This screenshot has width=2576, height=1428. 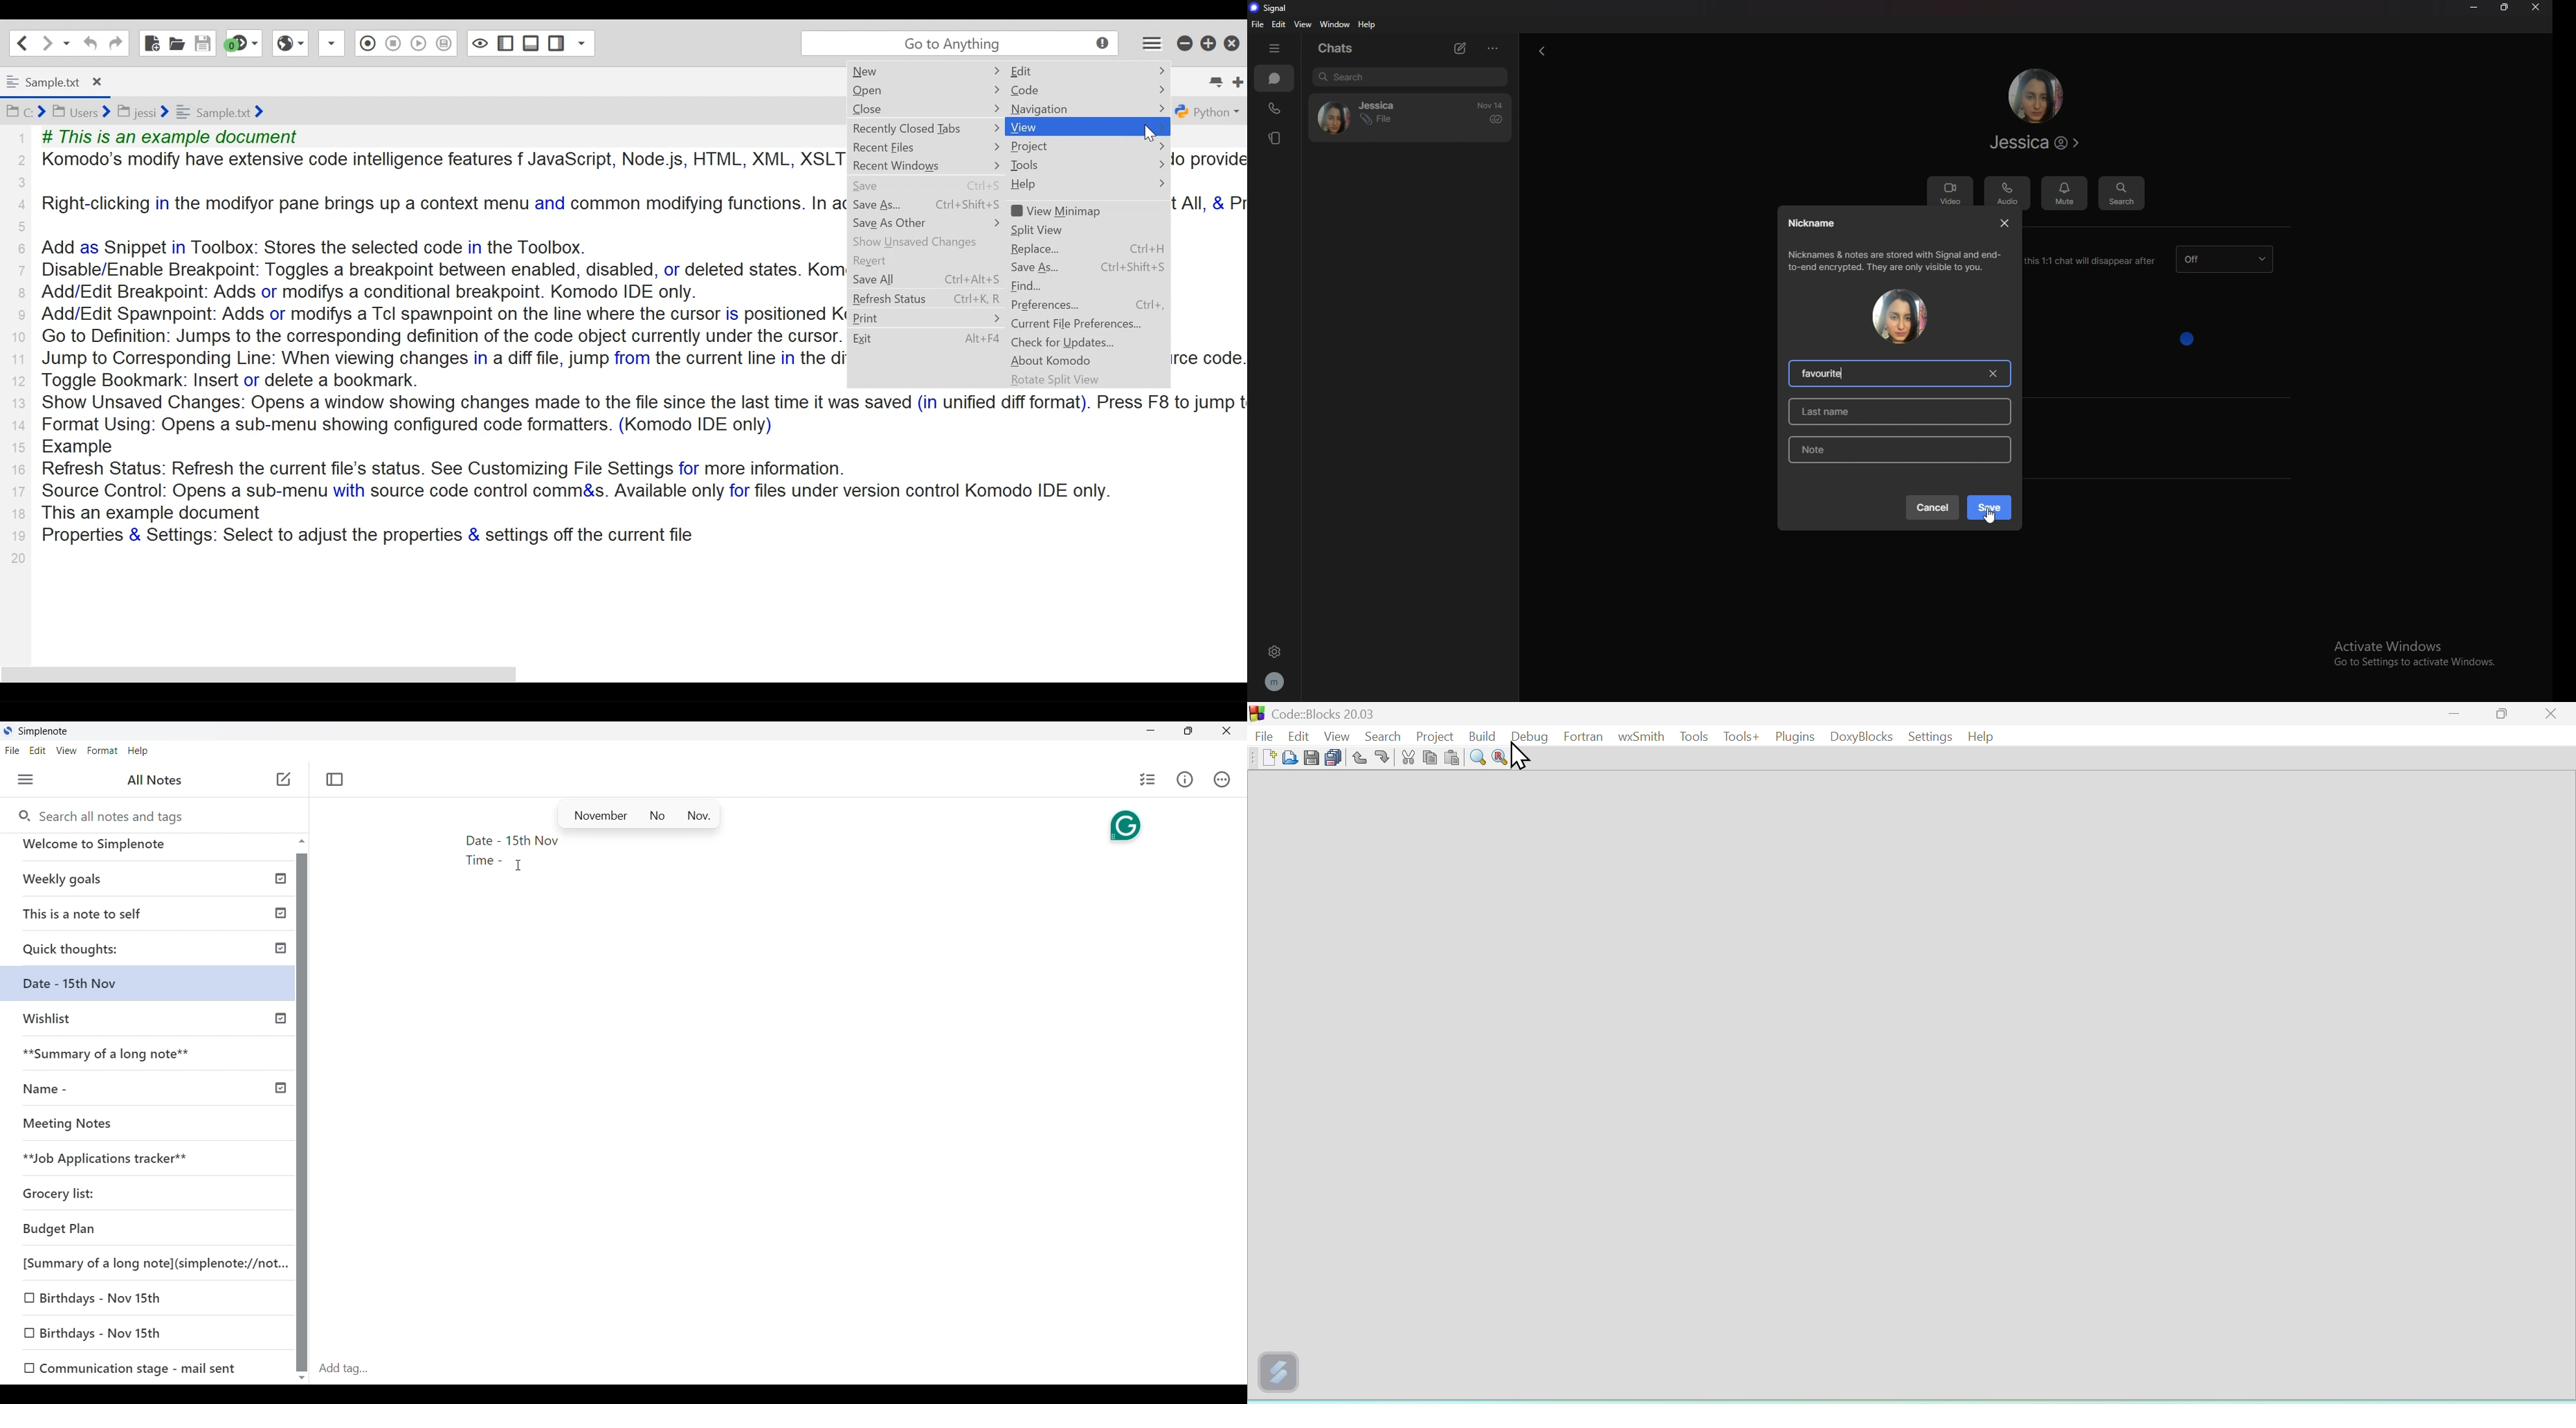 I want to click on Tools, so click(x=1693, y=735).